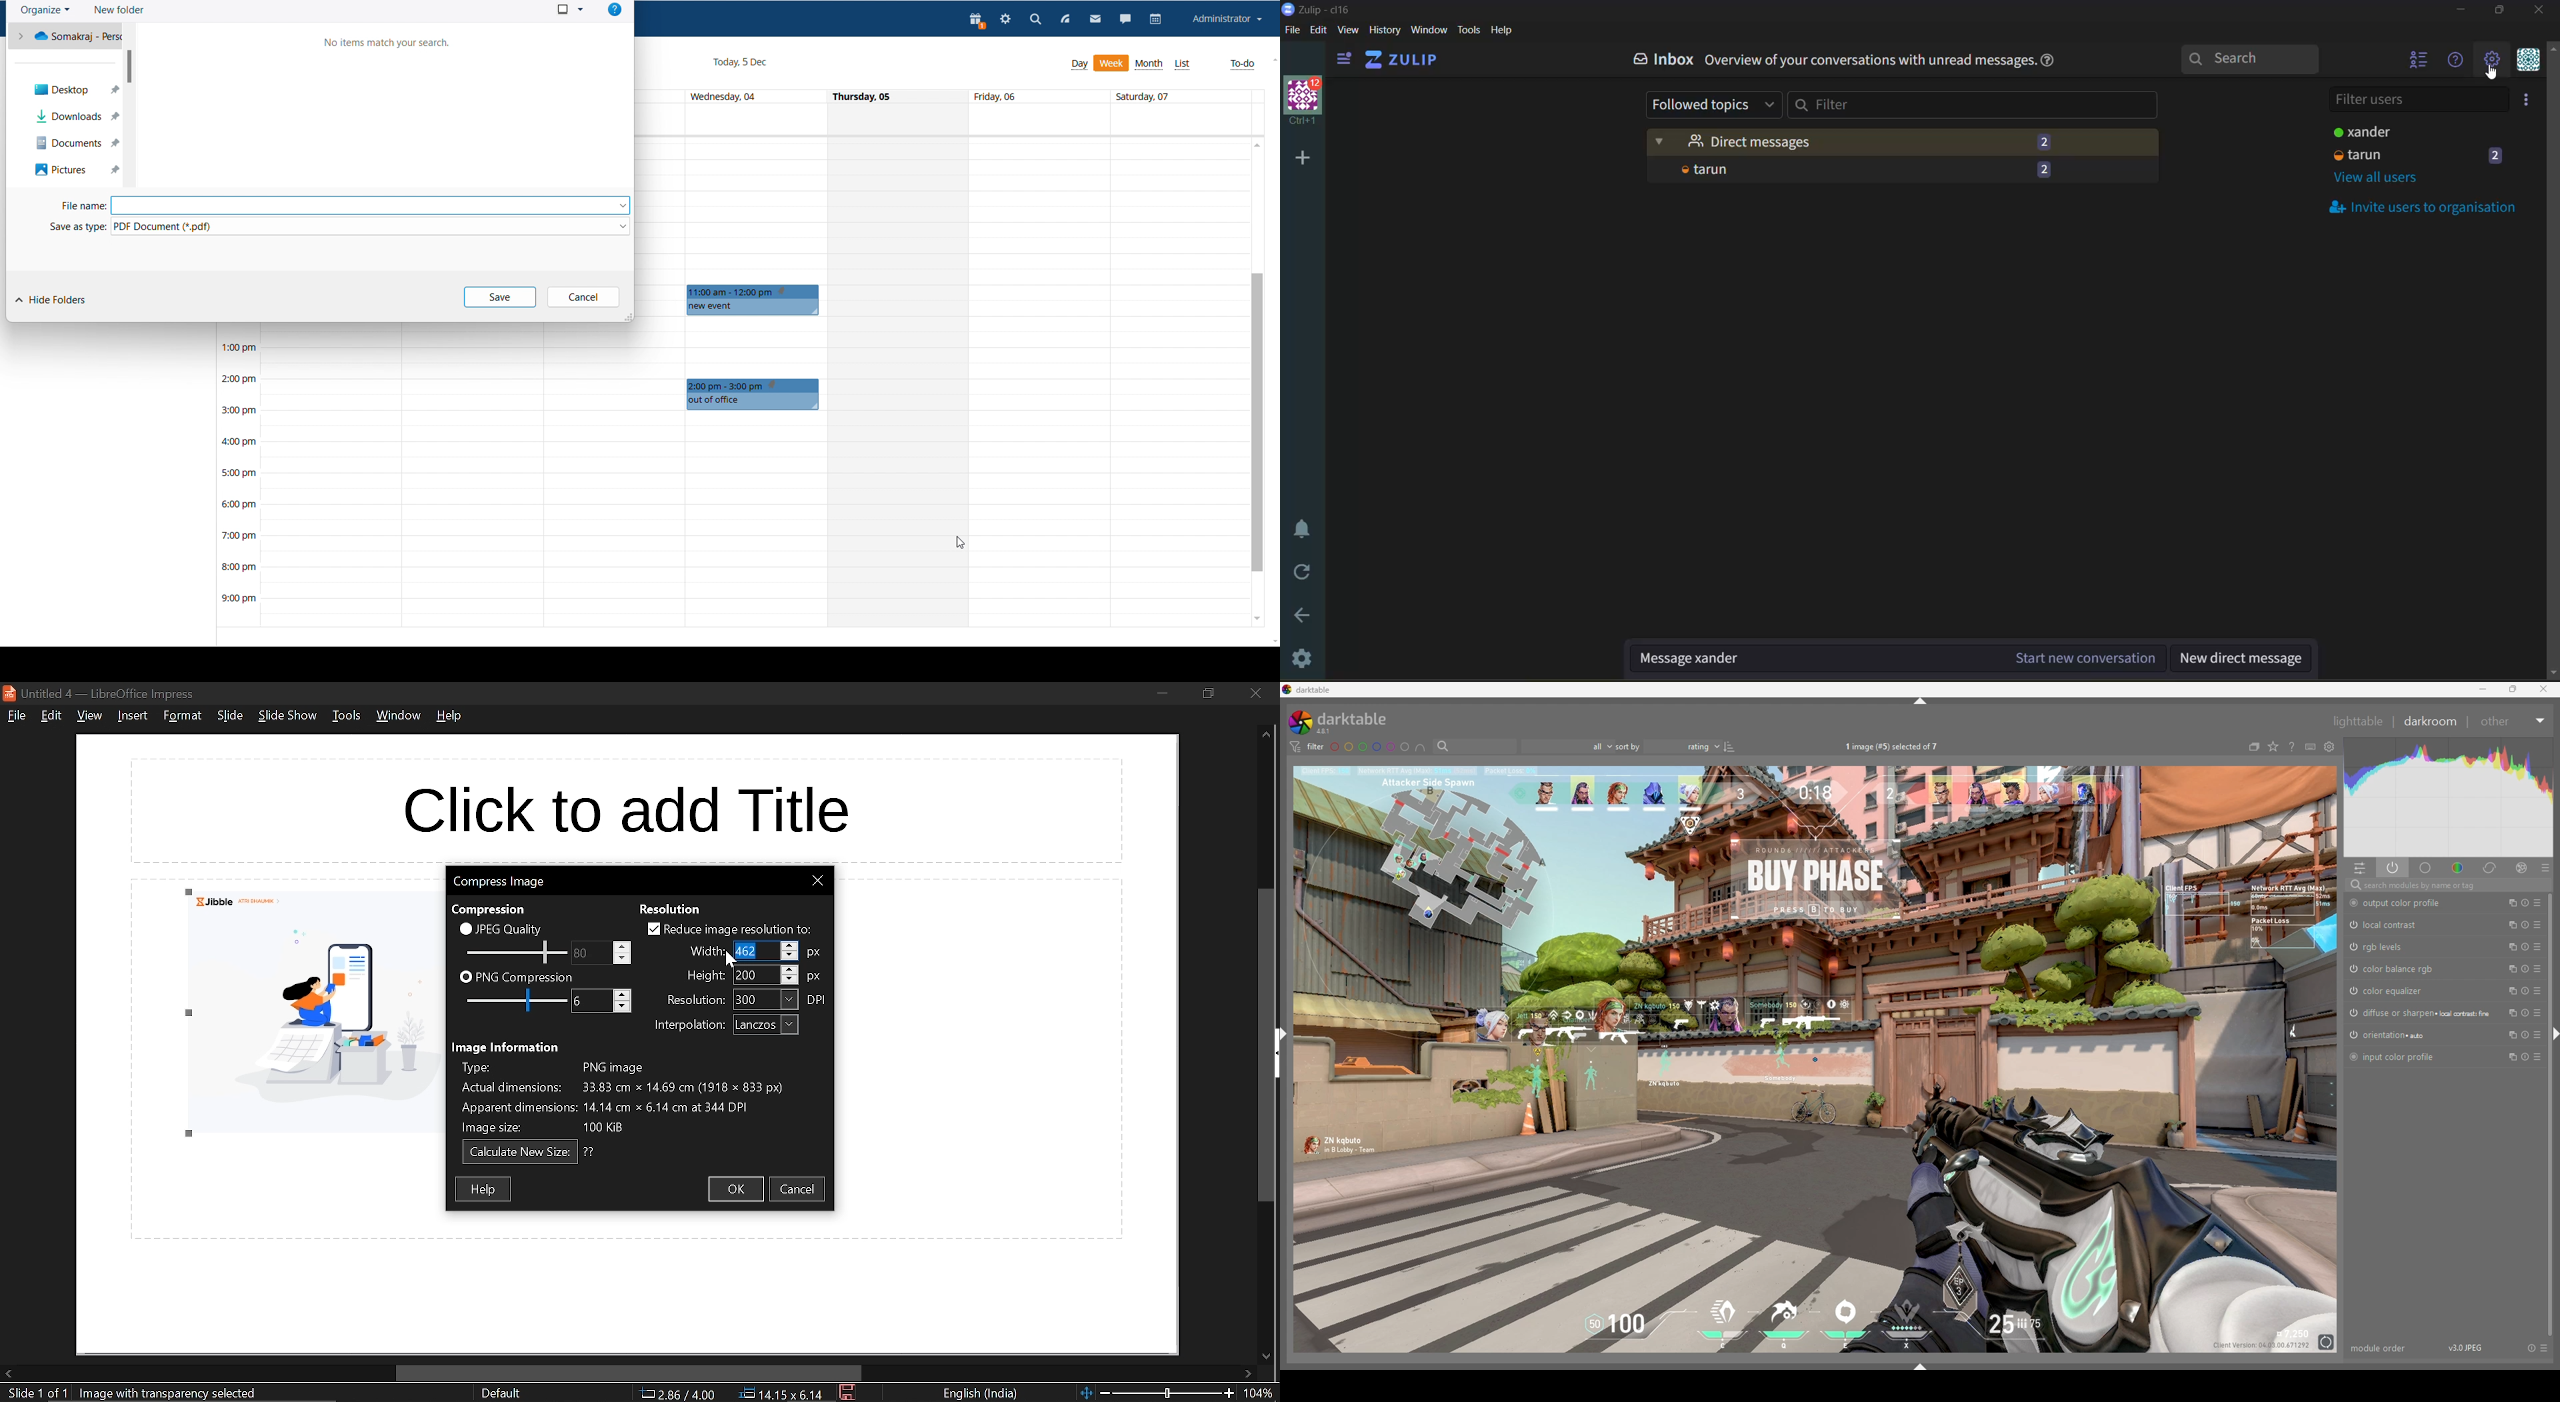  Describe the element at coordinates (818, 1000) in the screenshot. I see `resolution unit: DPI` at that location.